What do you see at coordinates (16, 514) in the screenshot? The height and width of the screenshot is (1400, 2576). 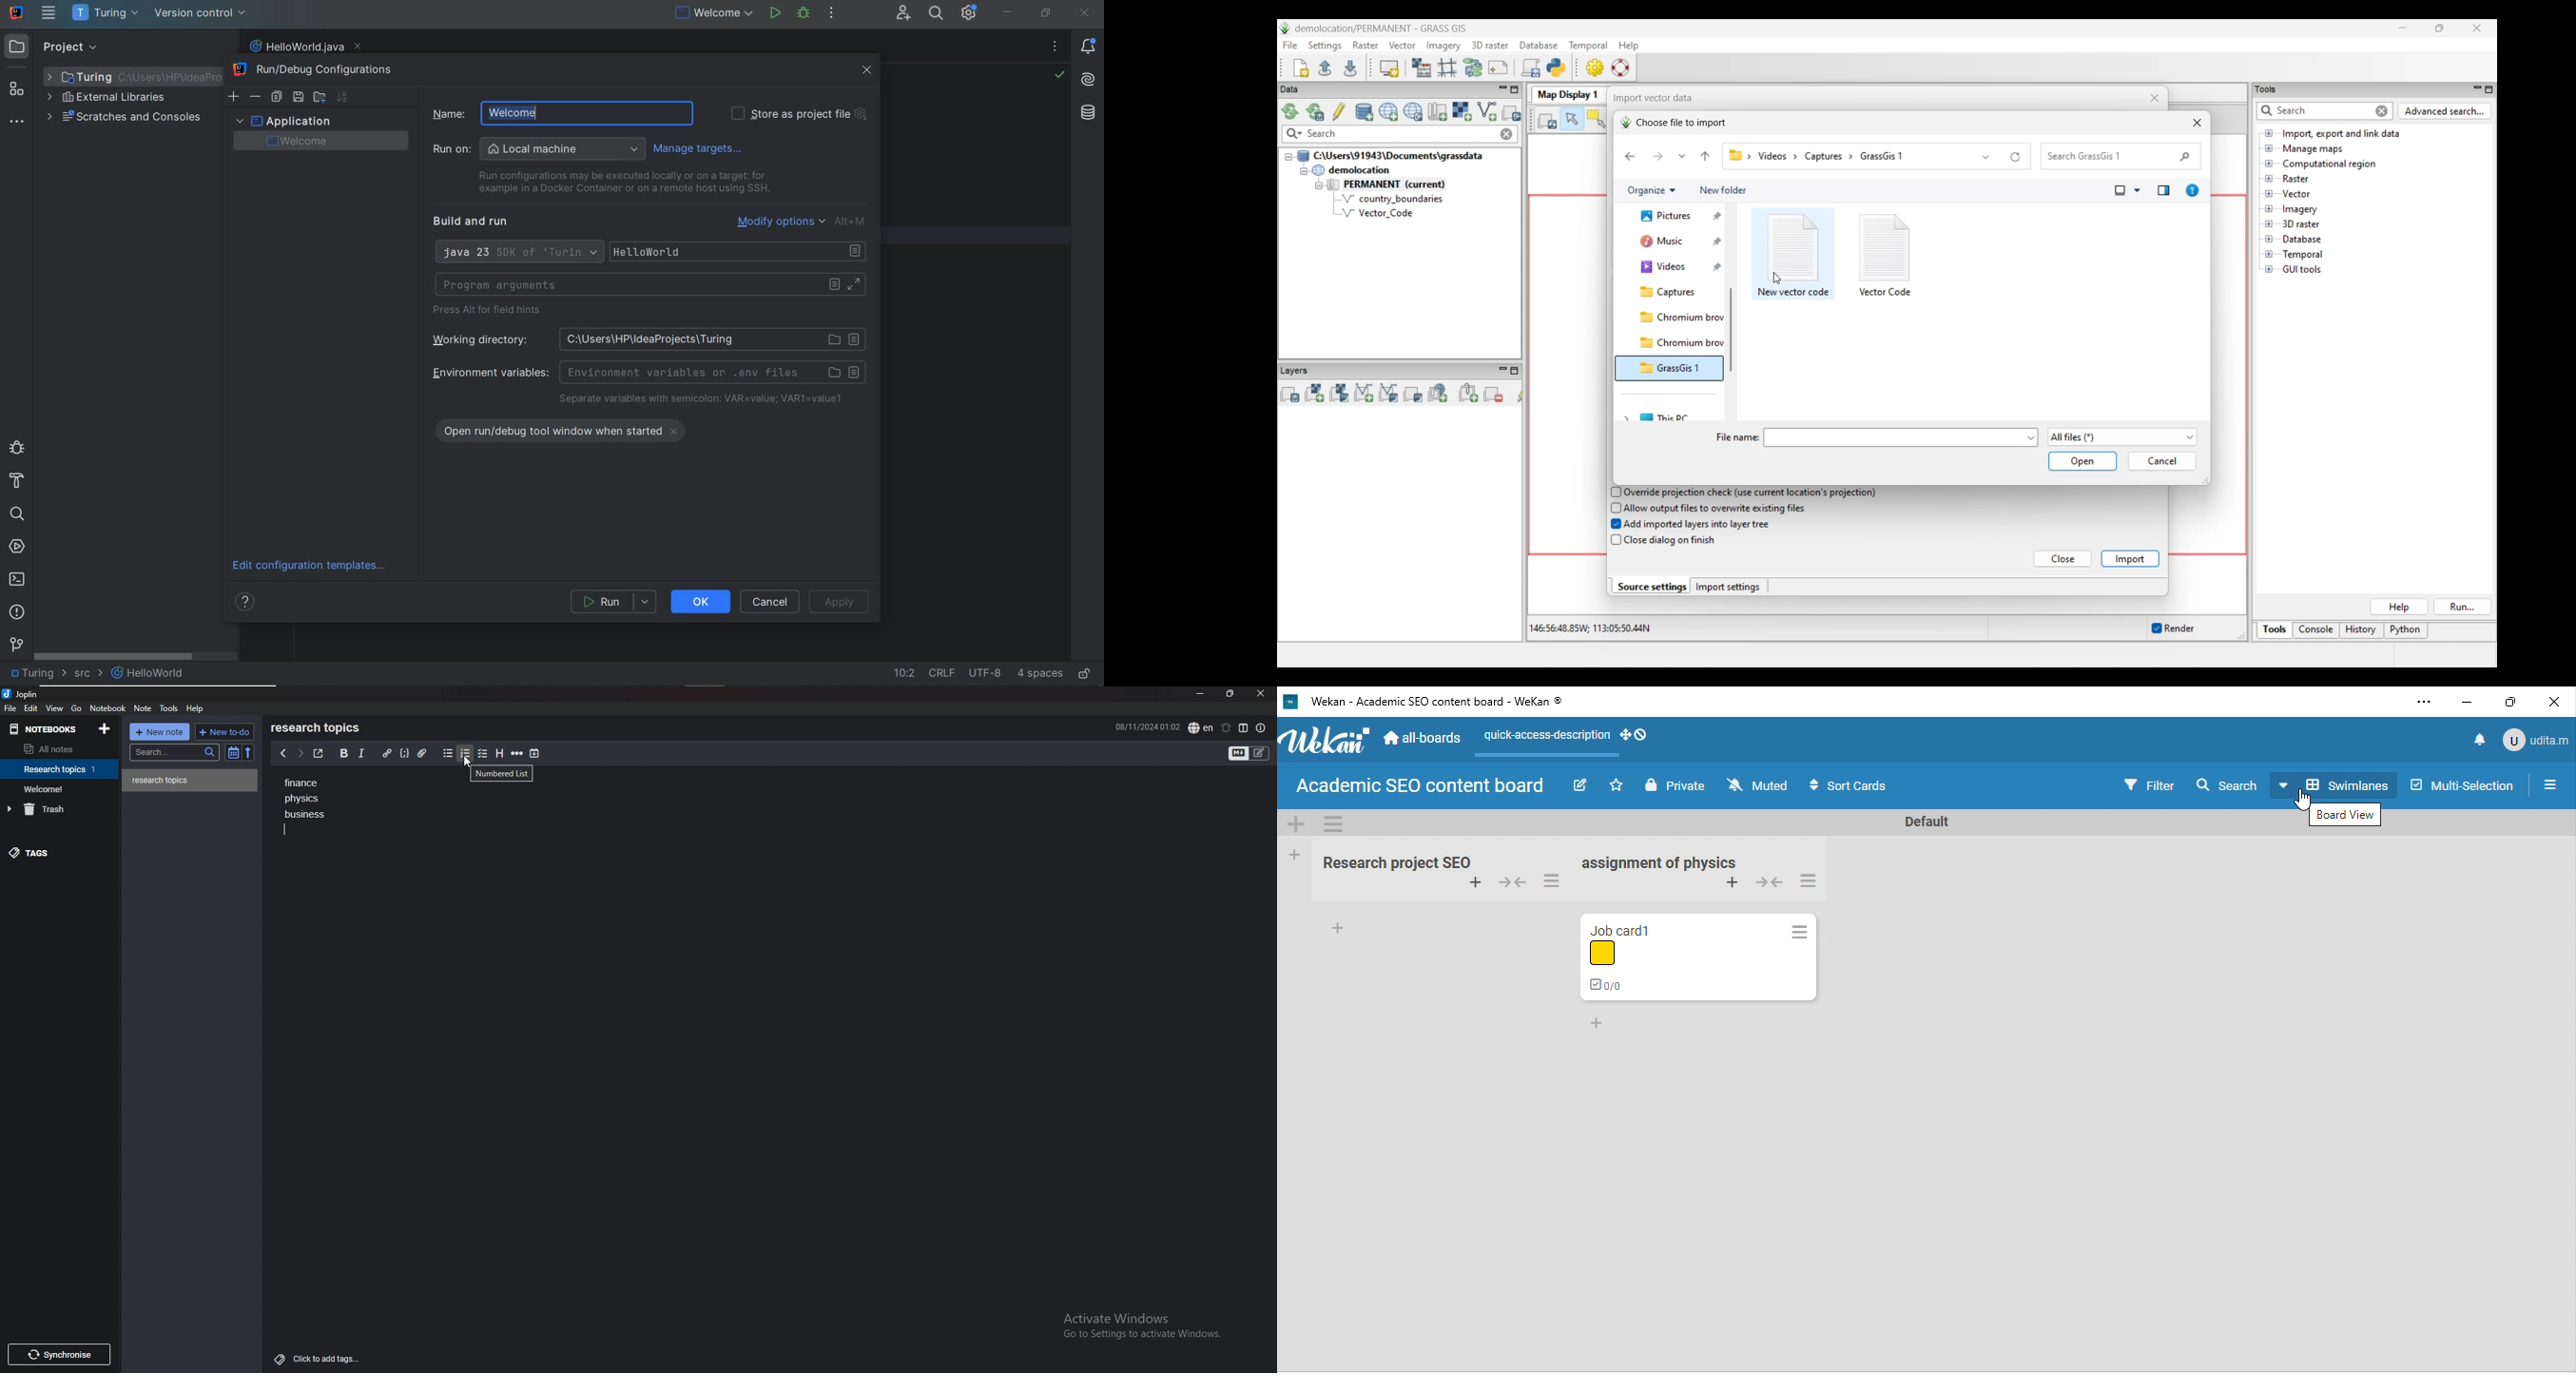 I see `search` at bounding box center [16, 514].